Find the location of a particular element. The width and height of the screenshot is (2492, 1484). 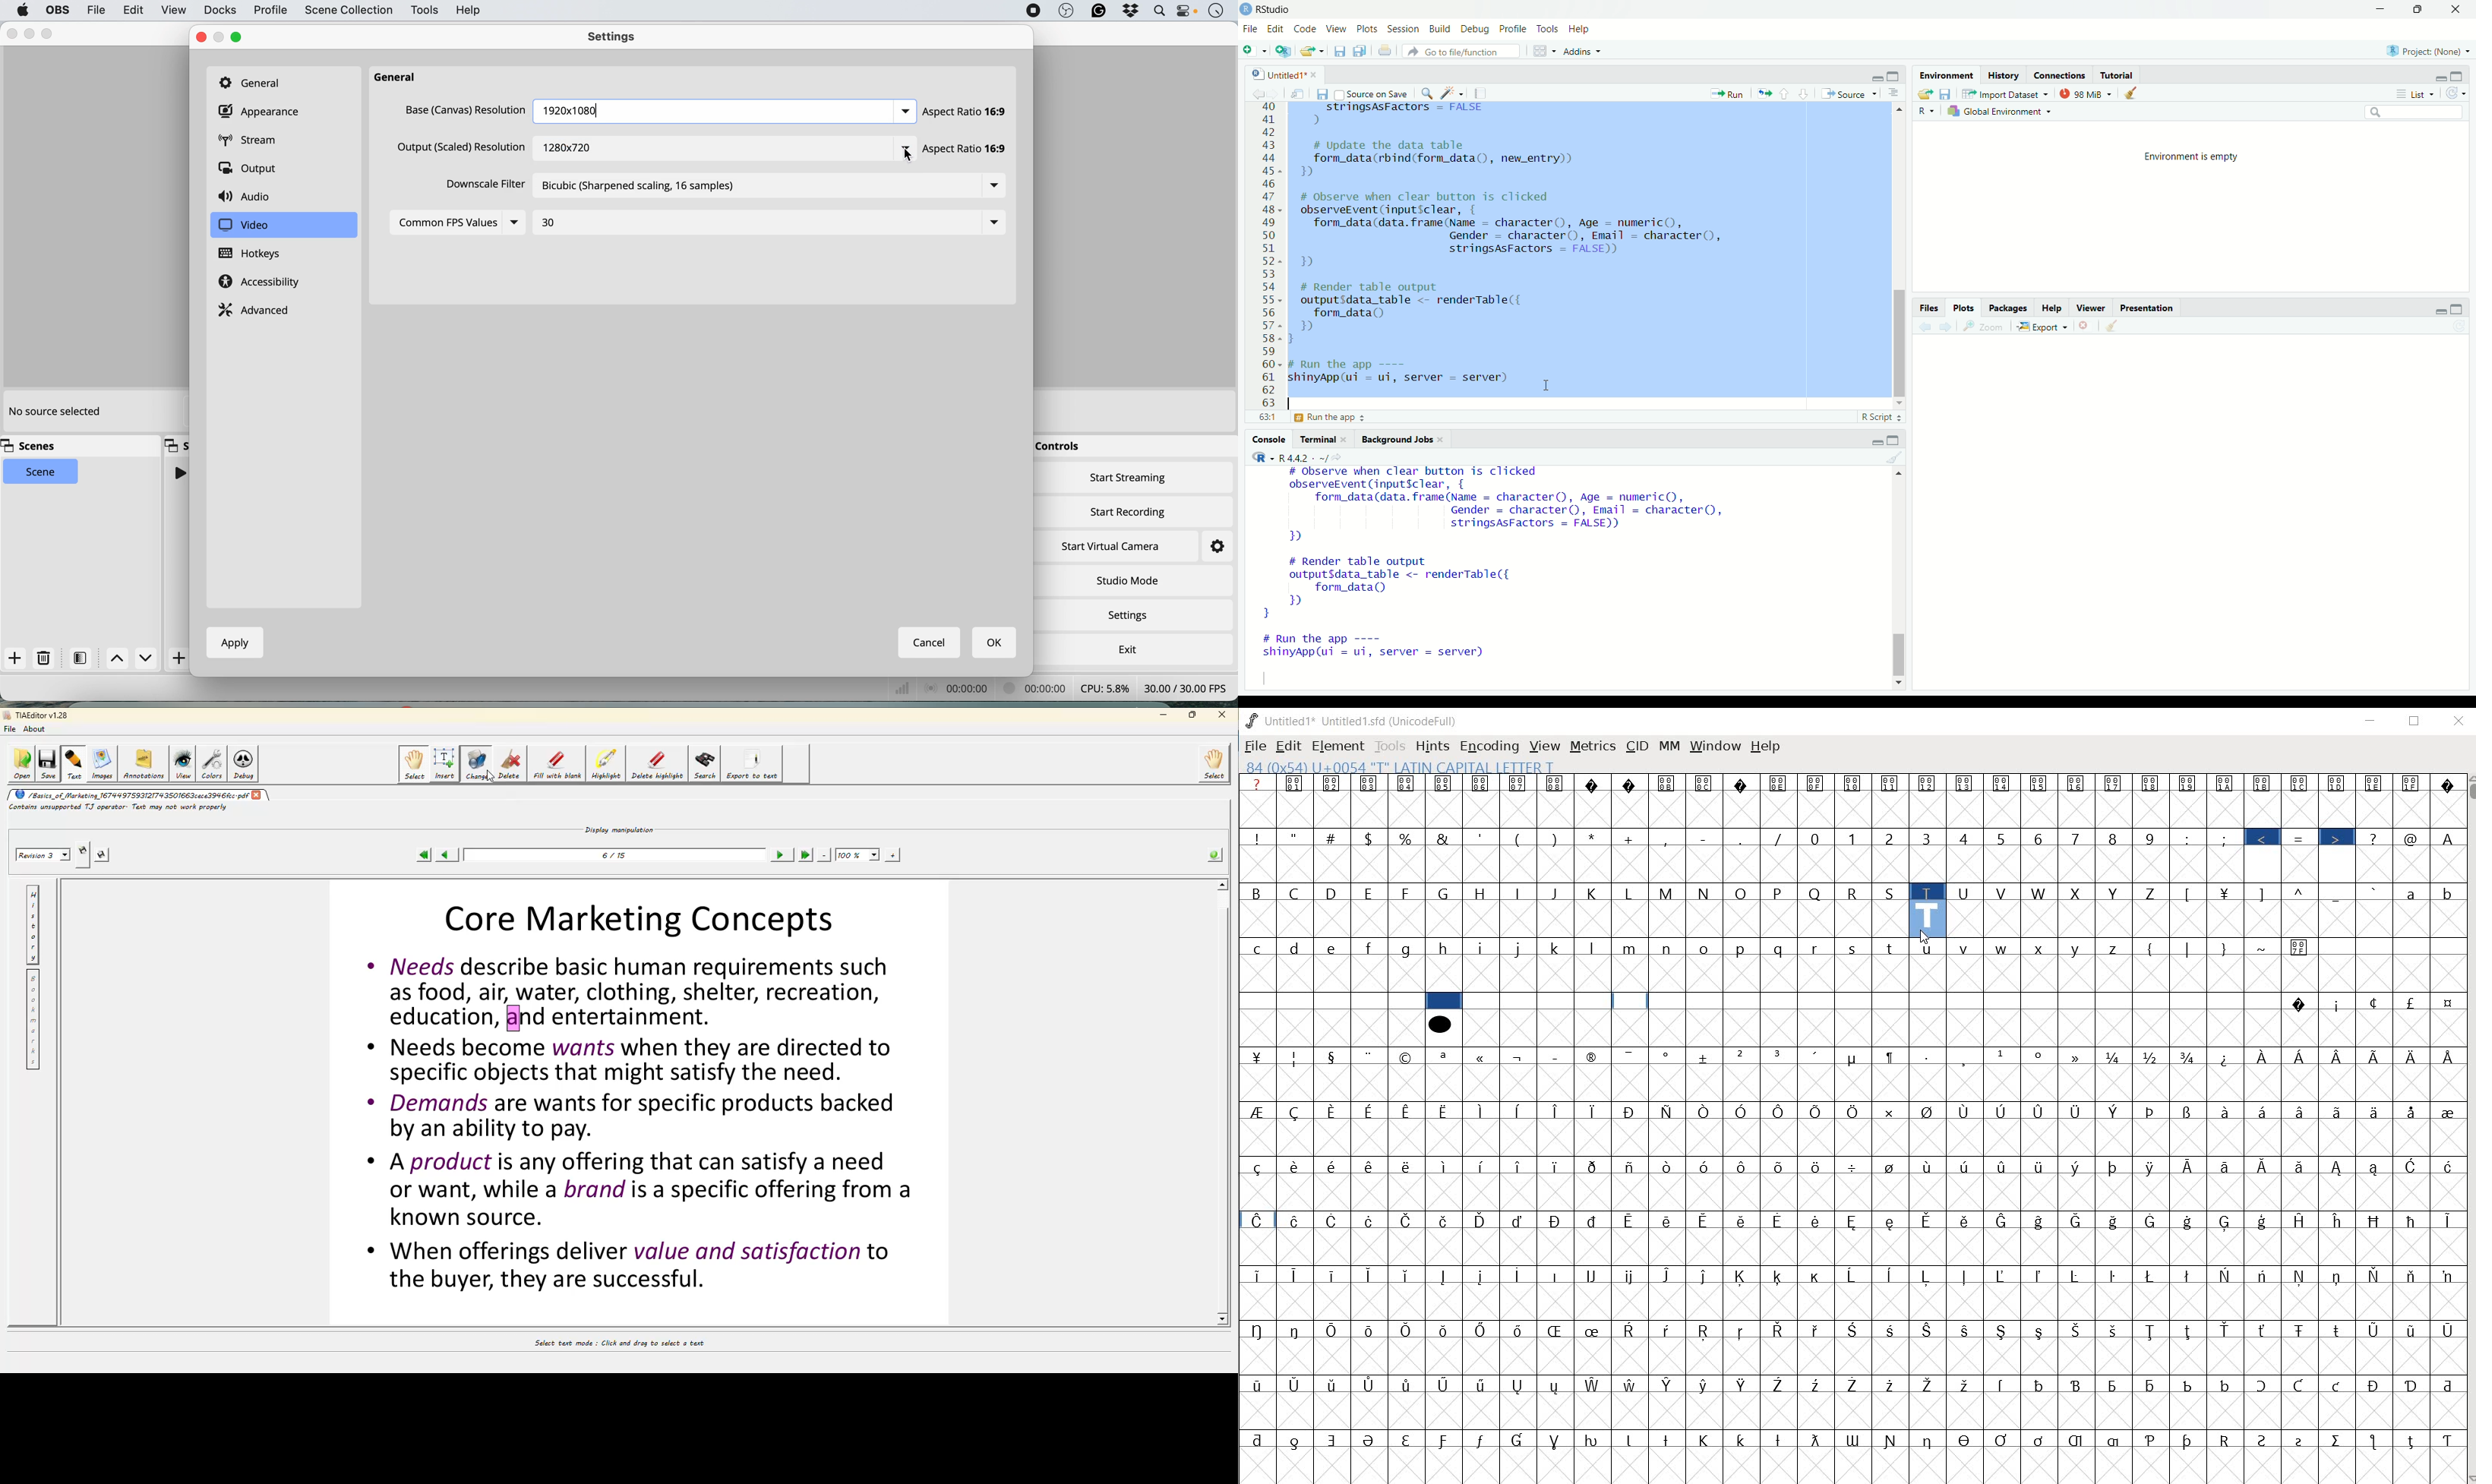

Symbol is located at coordinates (2304, 1438).